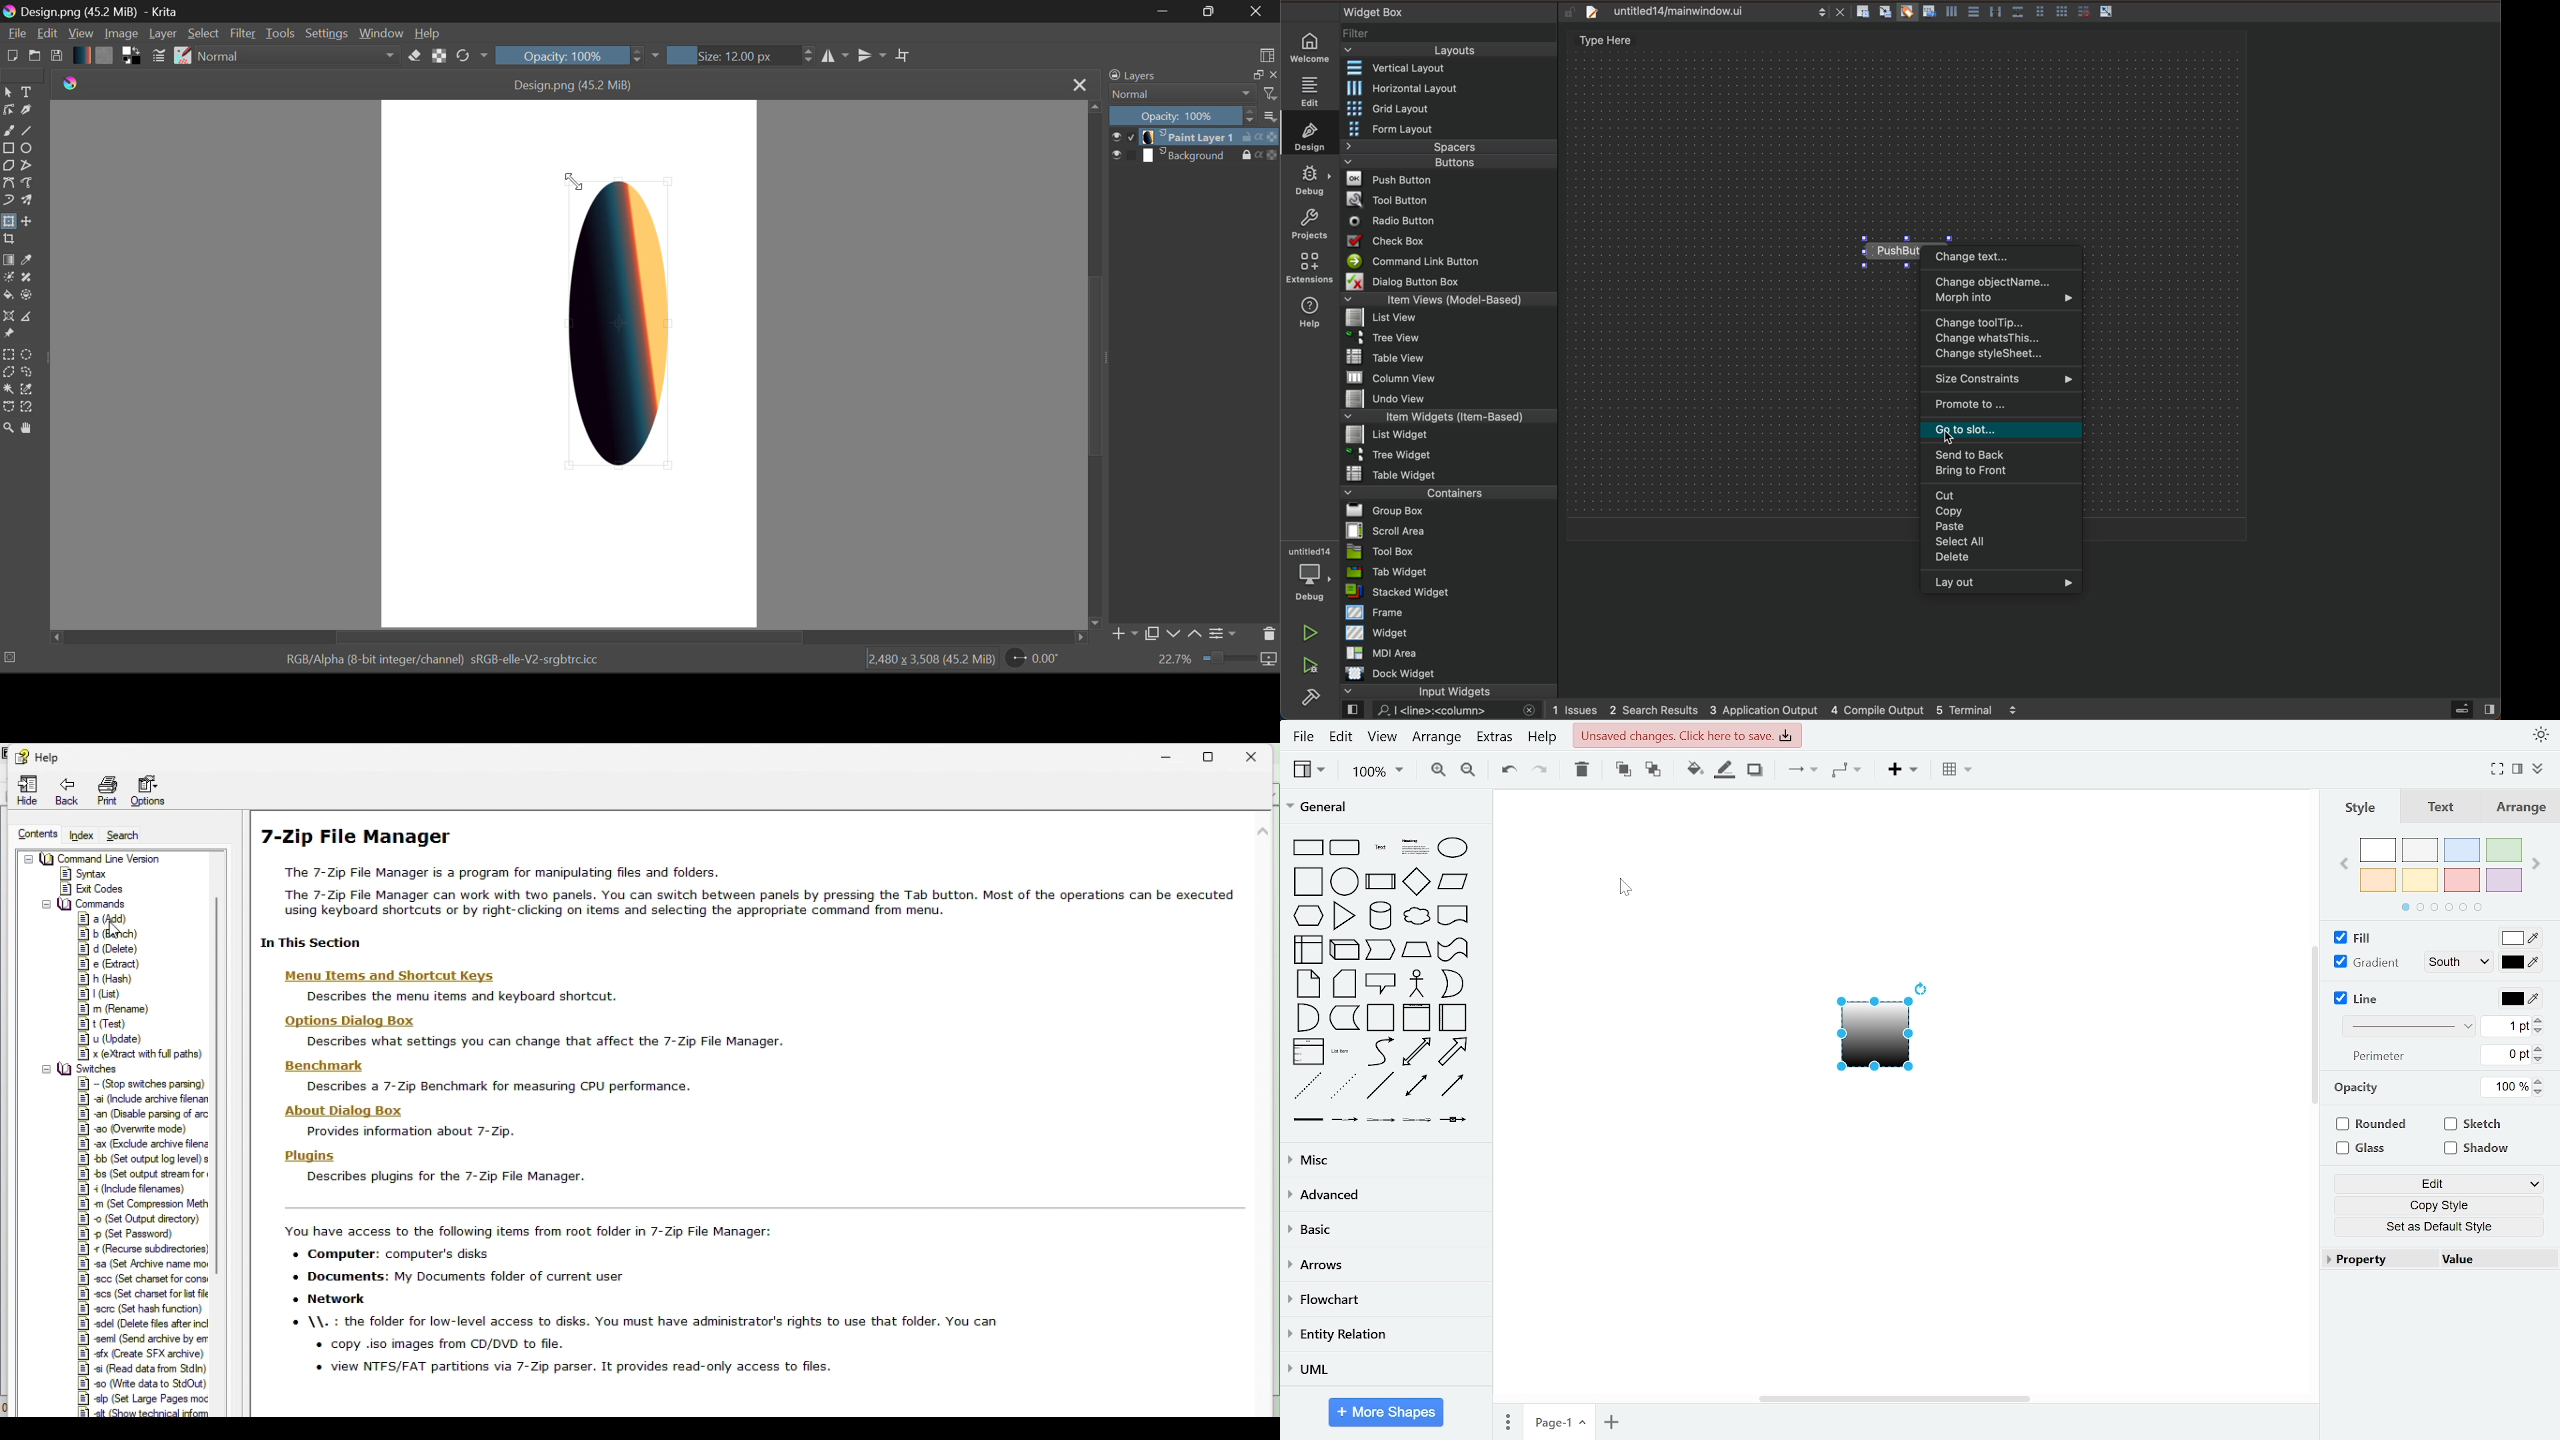 The width and height of the screenshot is (2576, 1456). What do you see at coordinates (2442, 1227) in the screenshot?
I see `set as default style` at bounding box center [2442, 1227].